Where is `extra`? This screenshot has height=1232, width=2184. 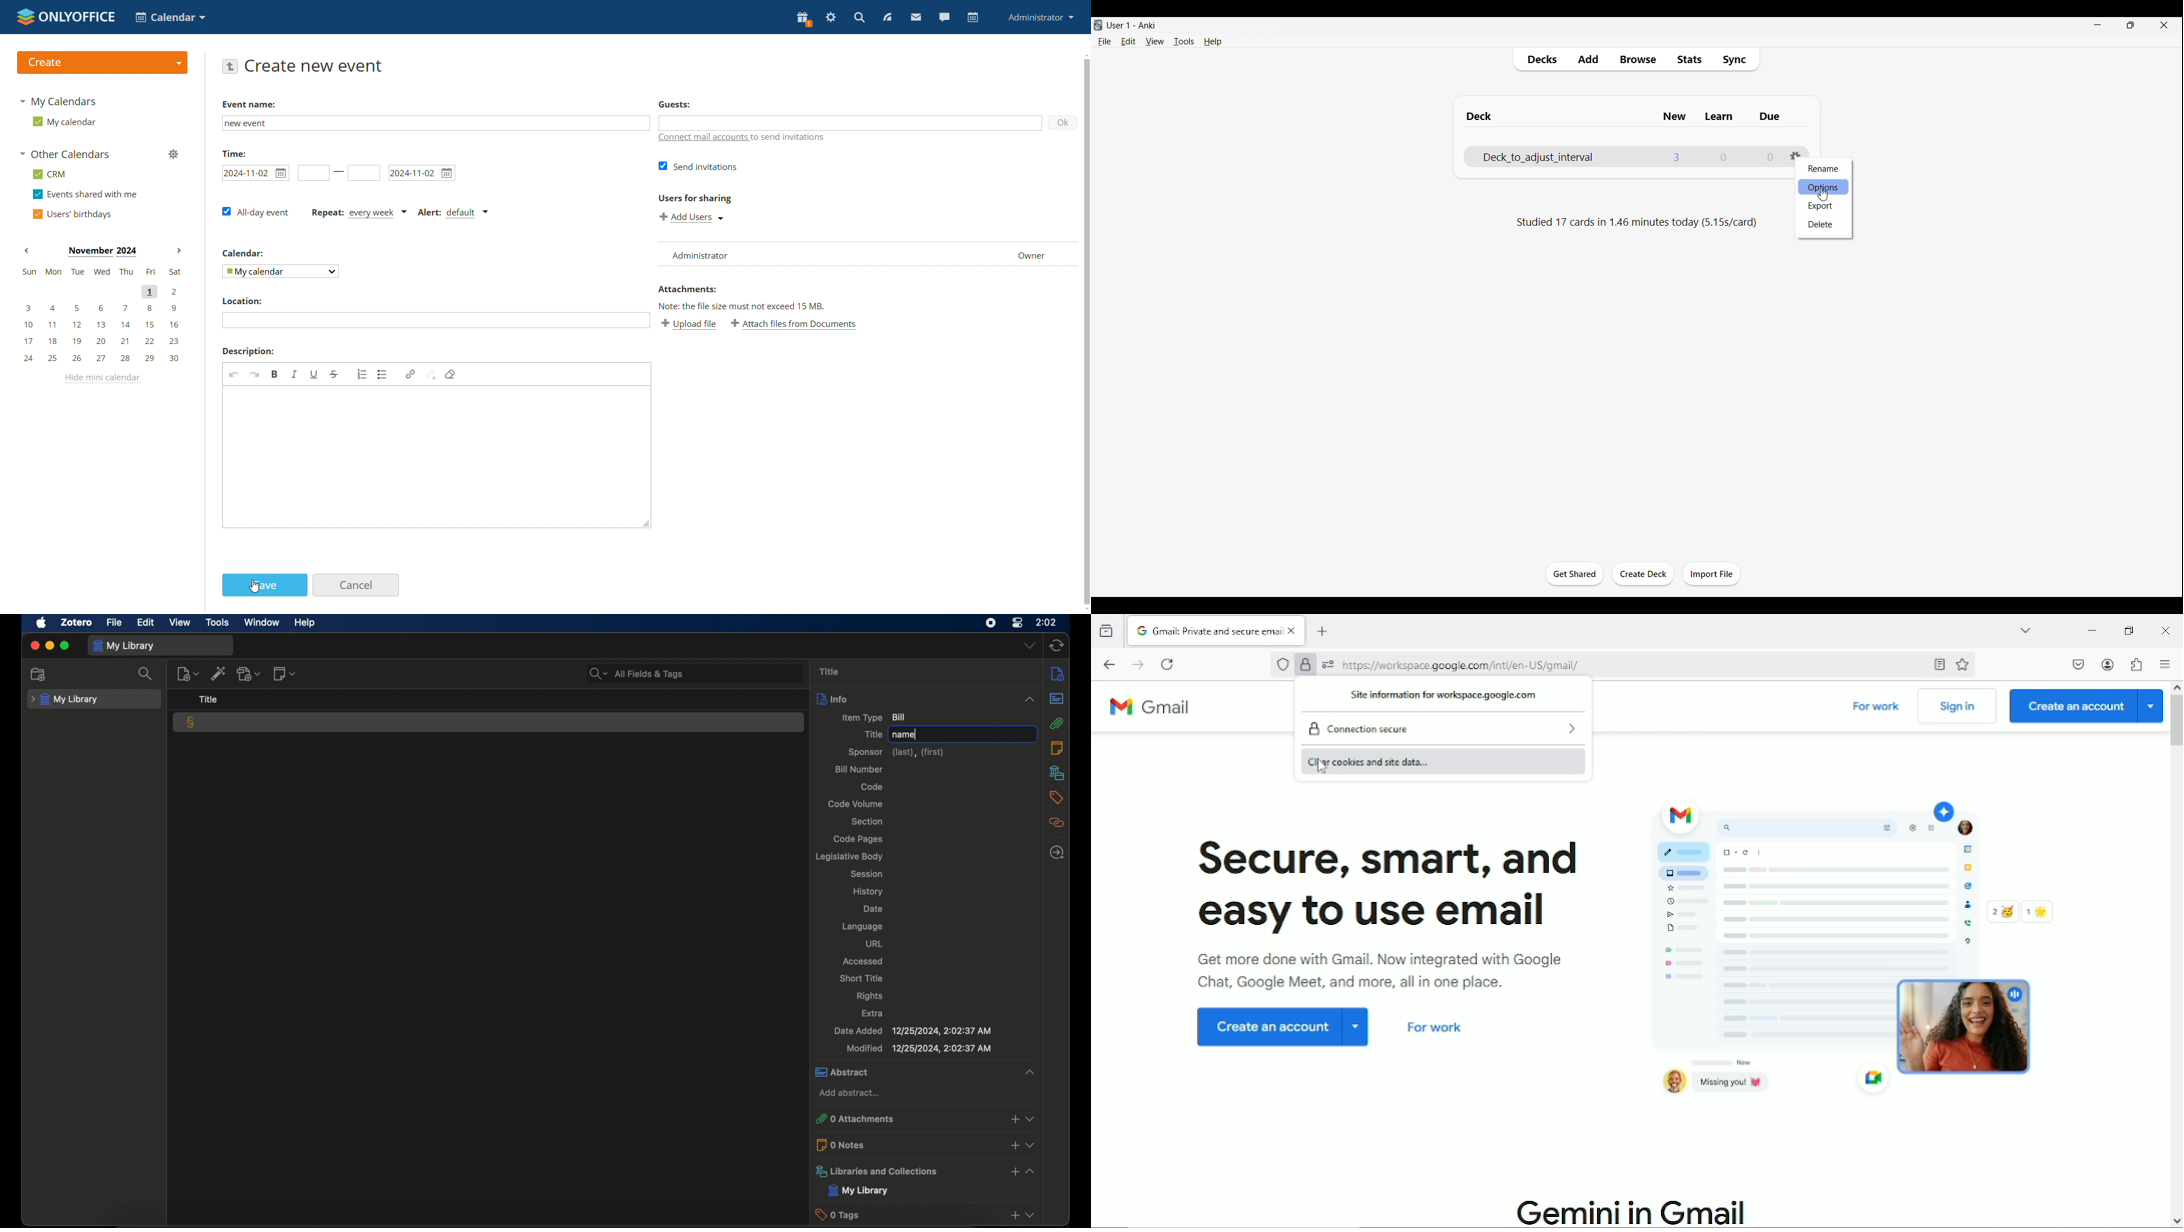 extra is located at coordinates (873, 1014).